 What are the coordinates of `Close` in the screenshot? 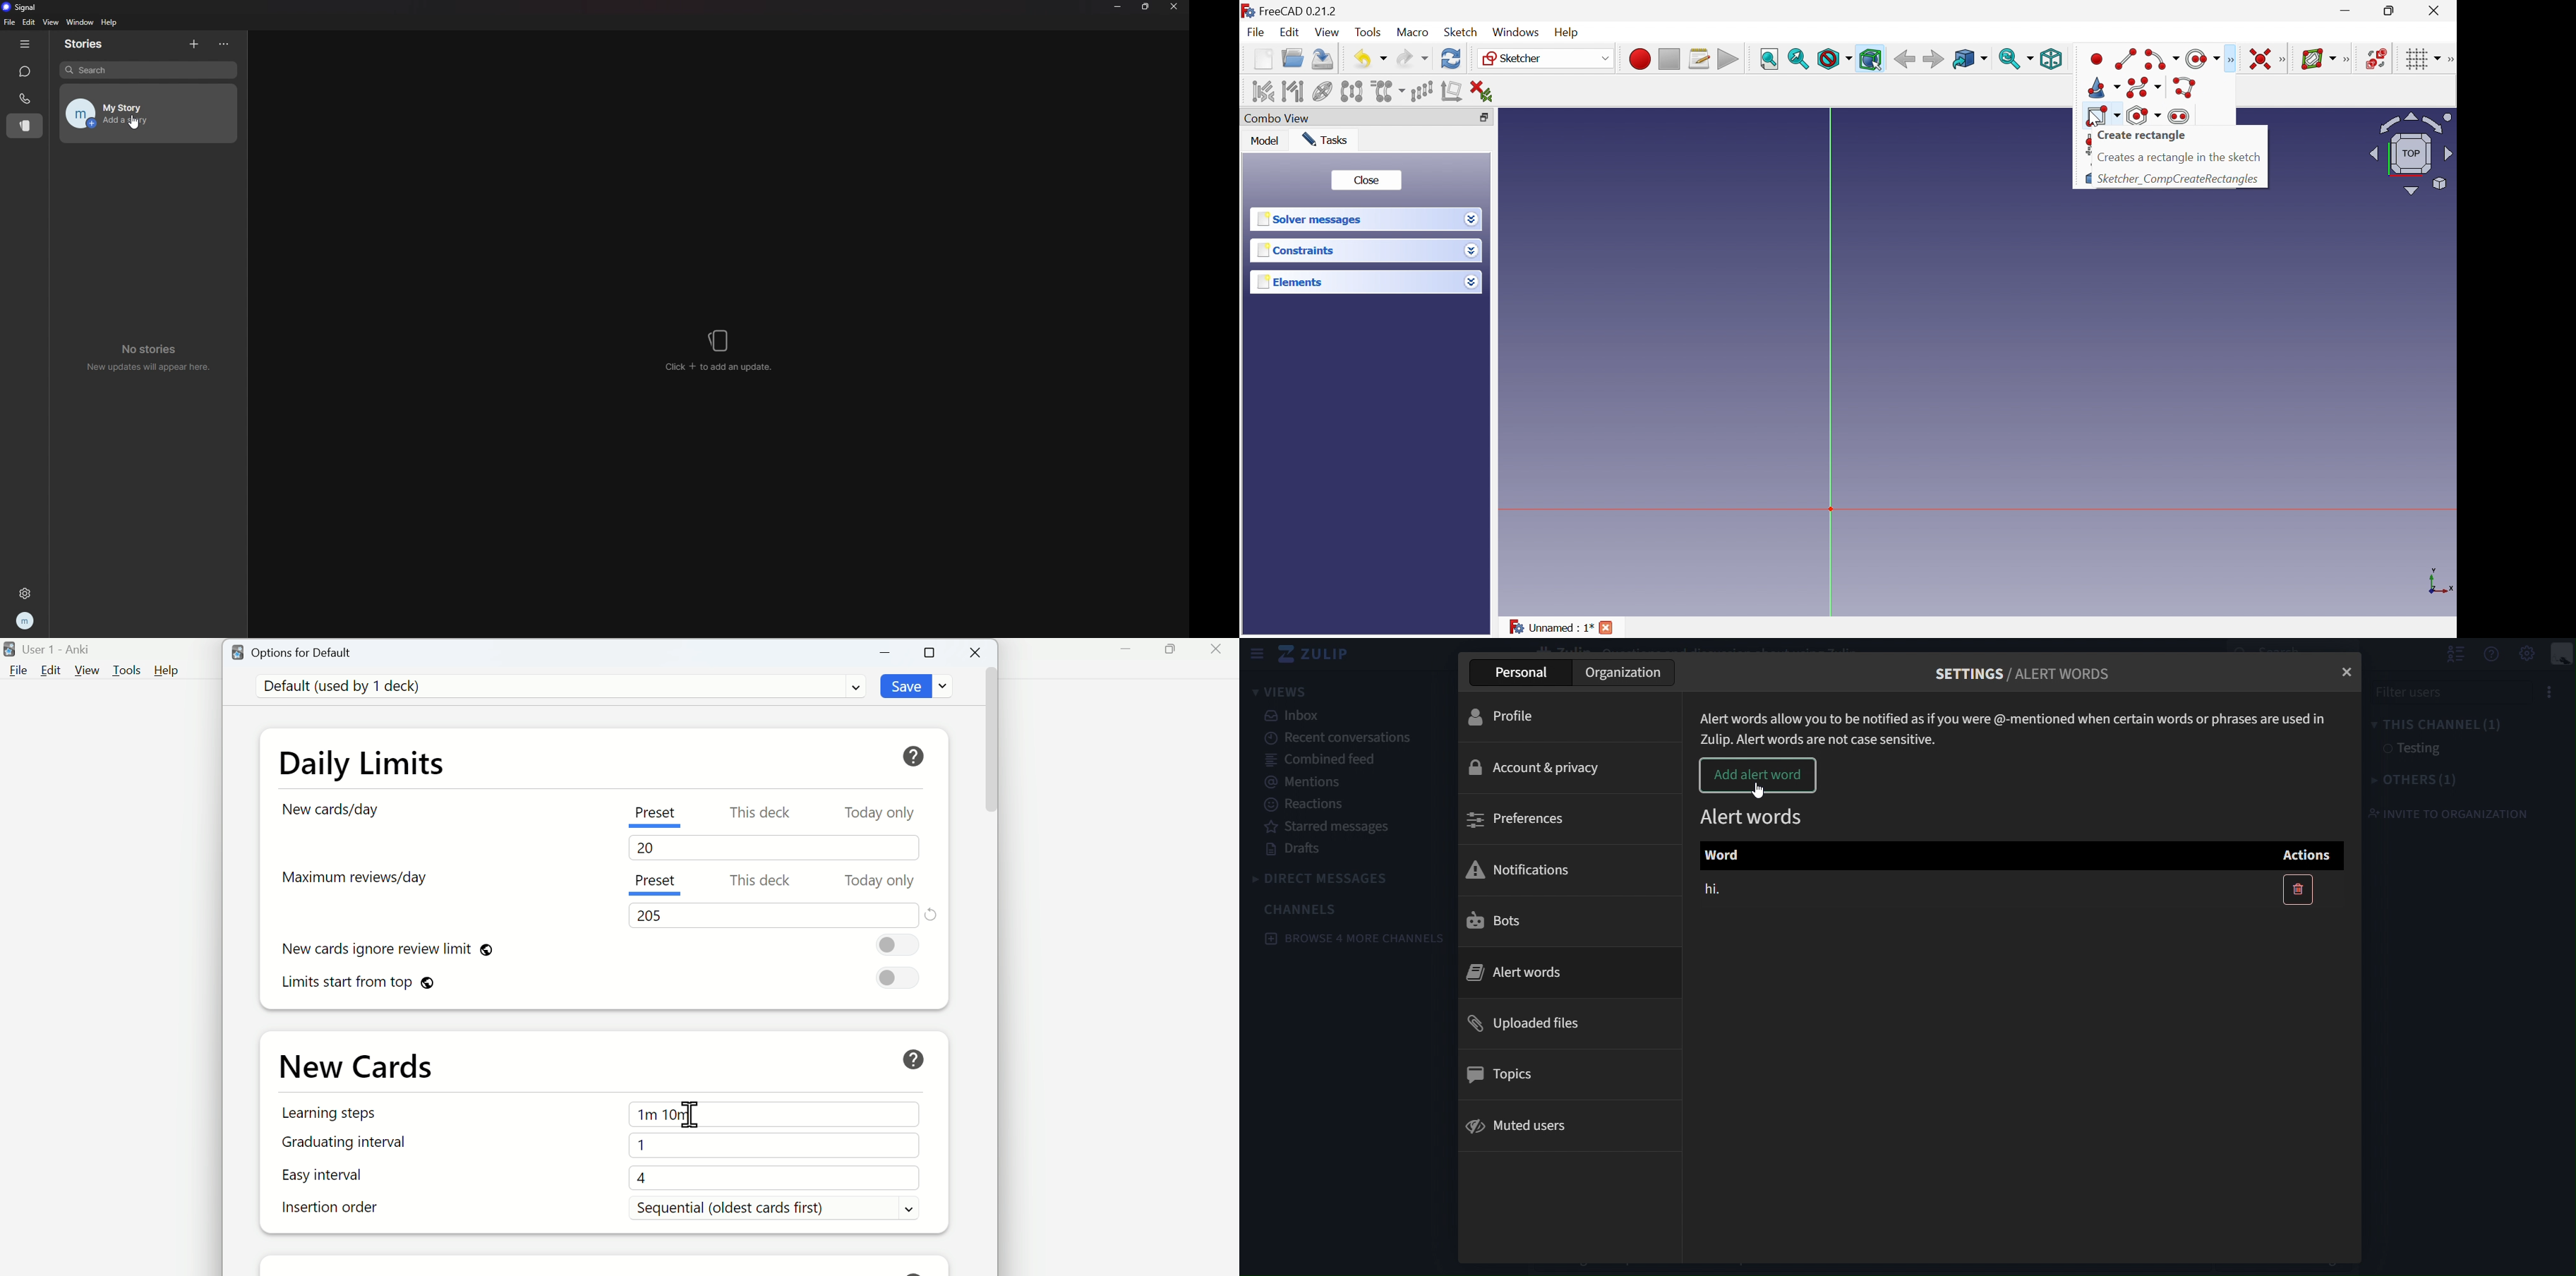 It's located at (1607, 627).